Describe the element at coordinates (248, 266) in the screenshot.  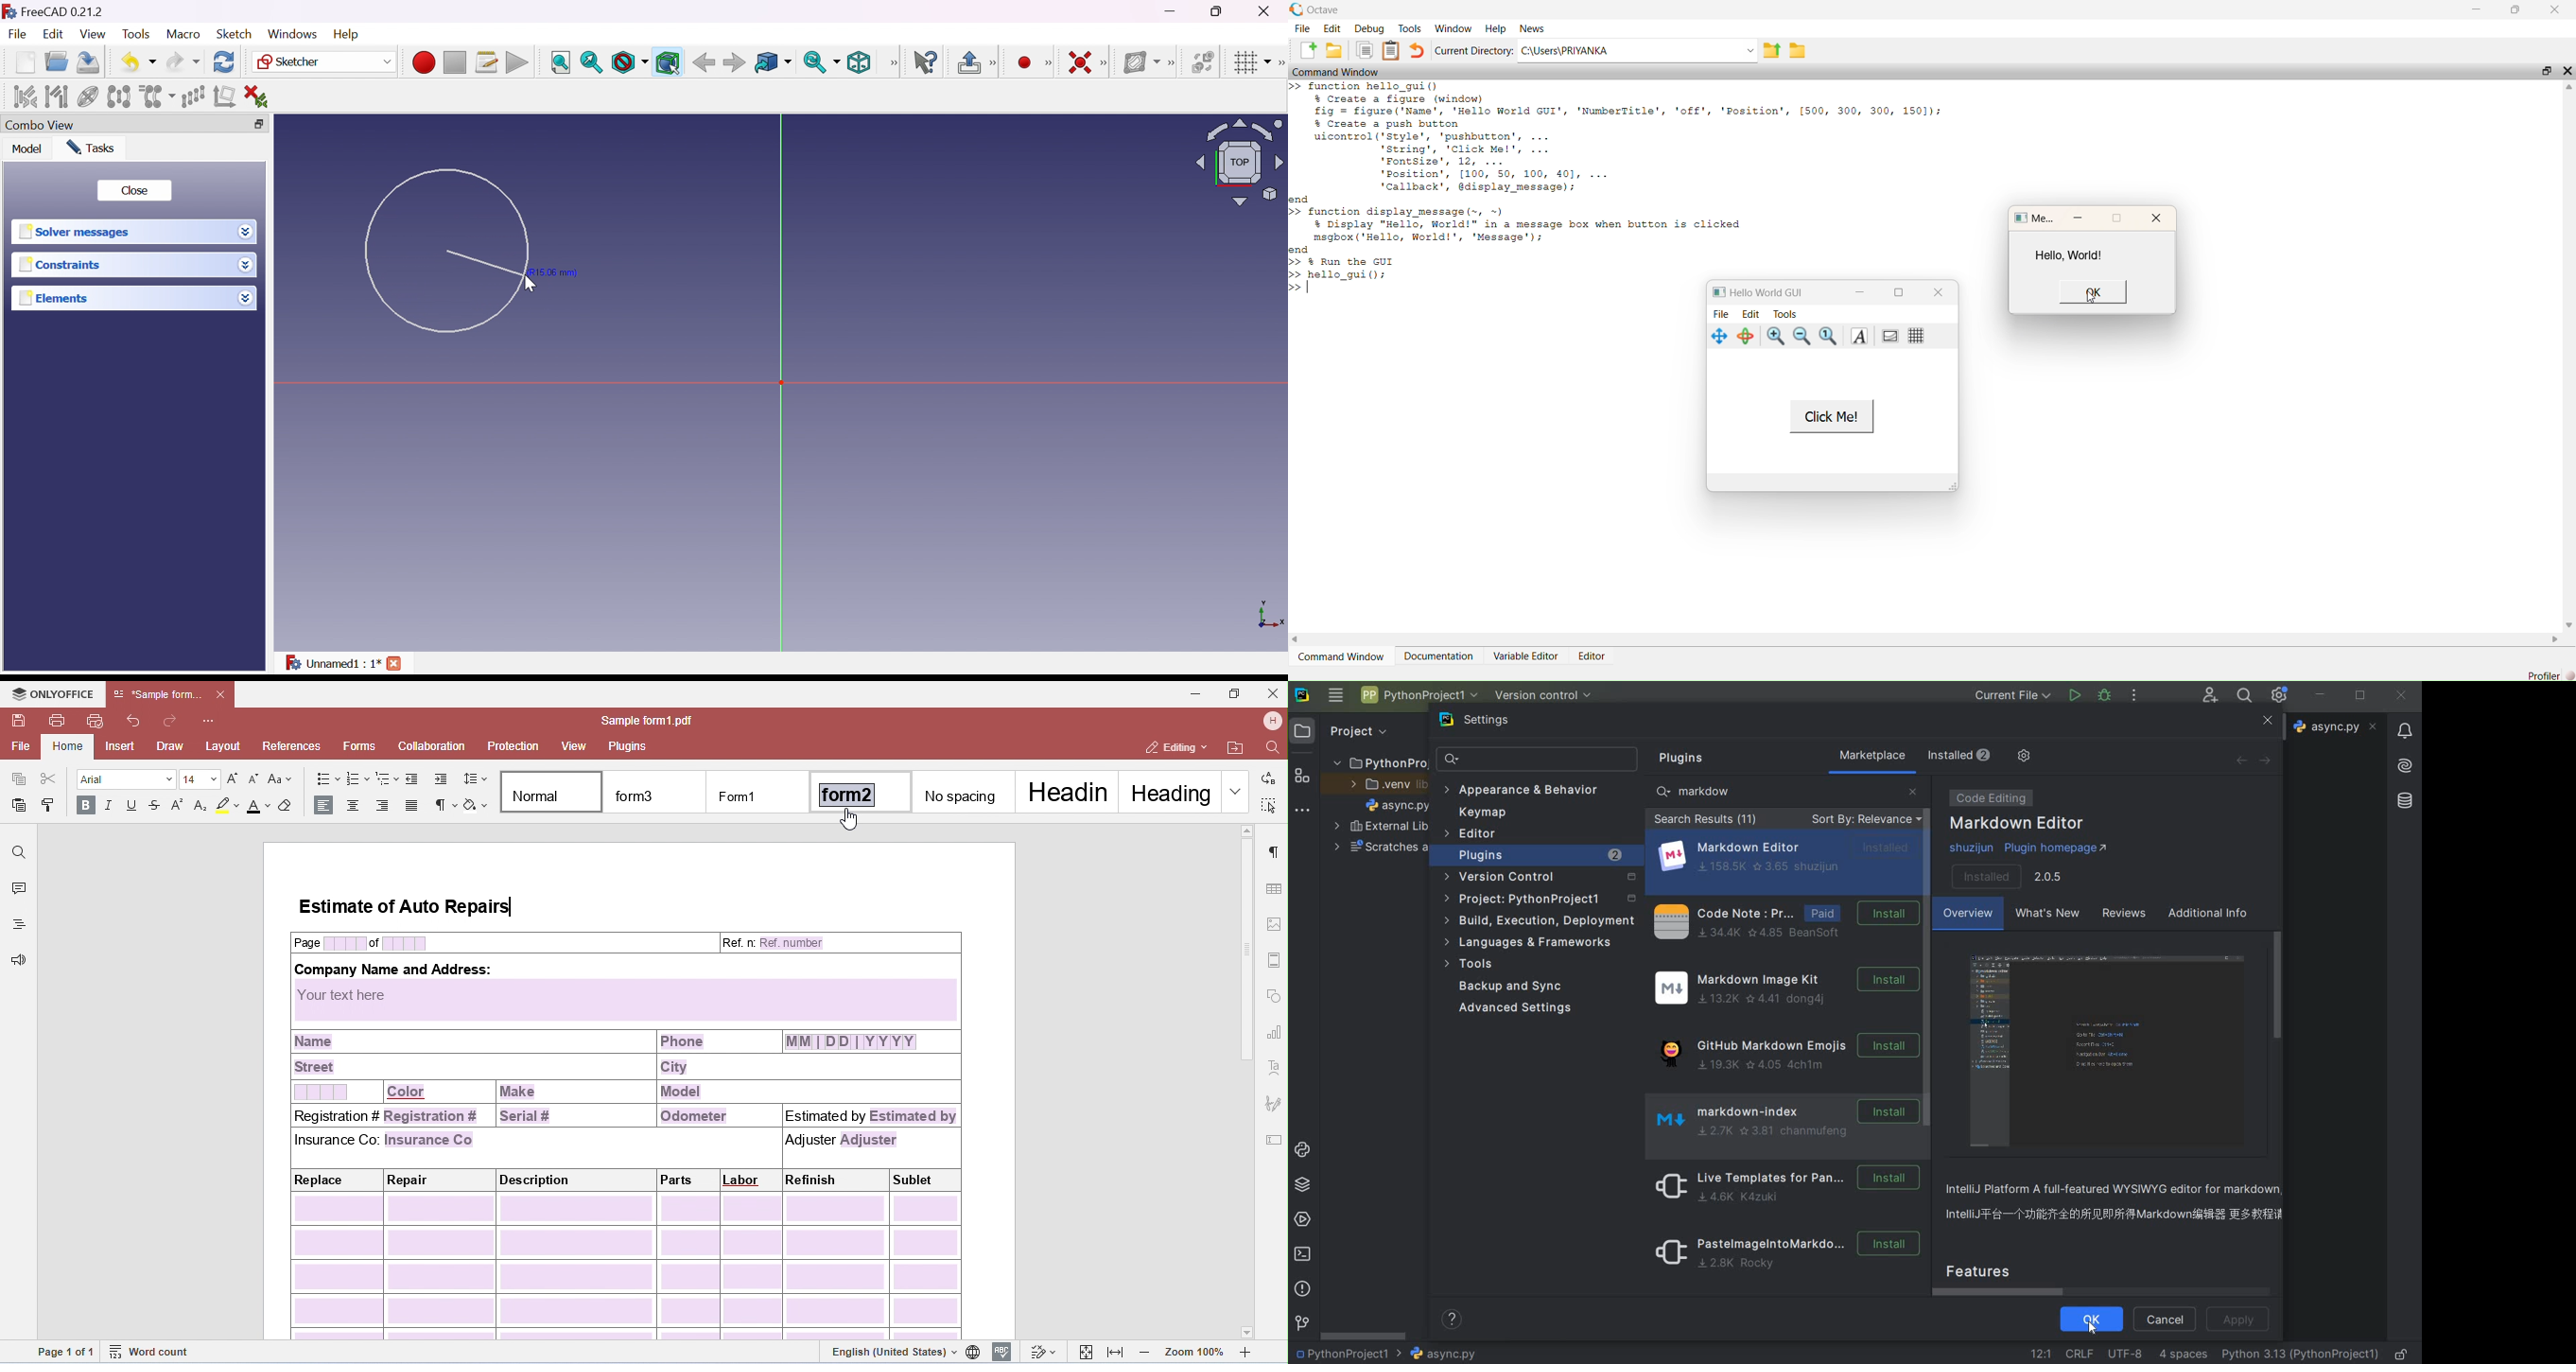
I see `Drop` at that location.